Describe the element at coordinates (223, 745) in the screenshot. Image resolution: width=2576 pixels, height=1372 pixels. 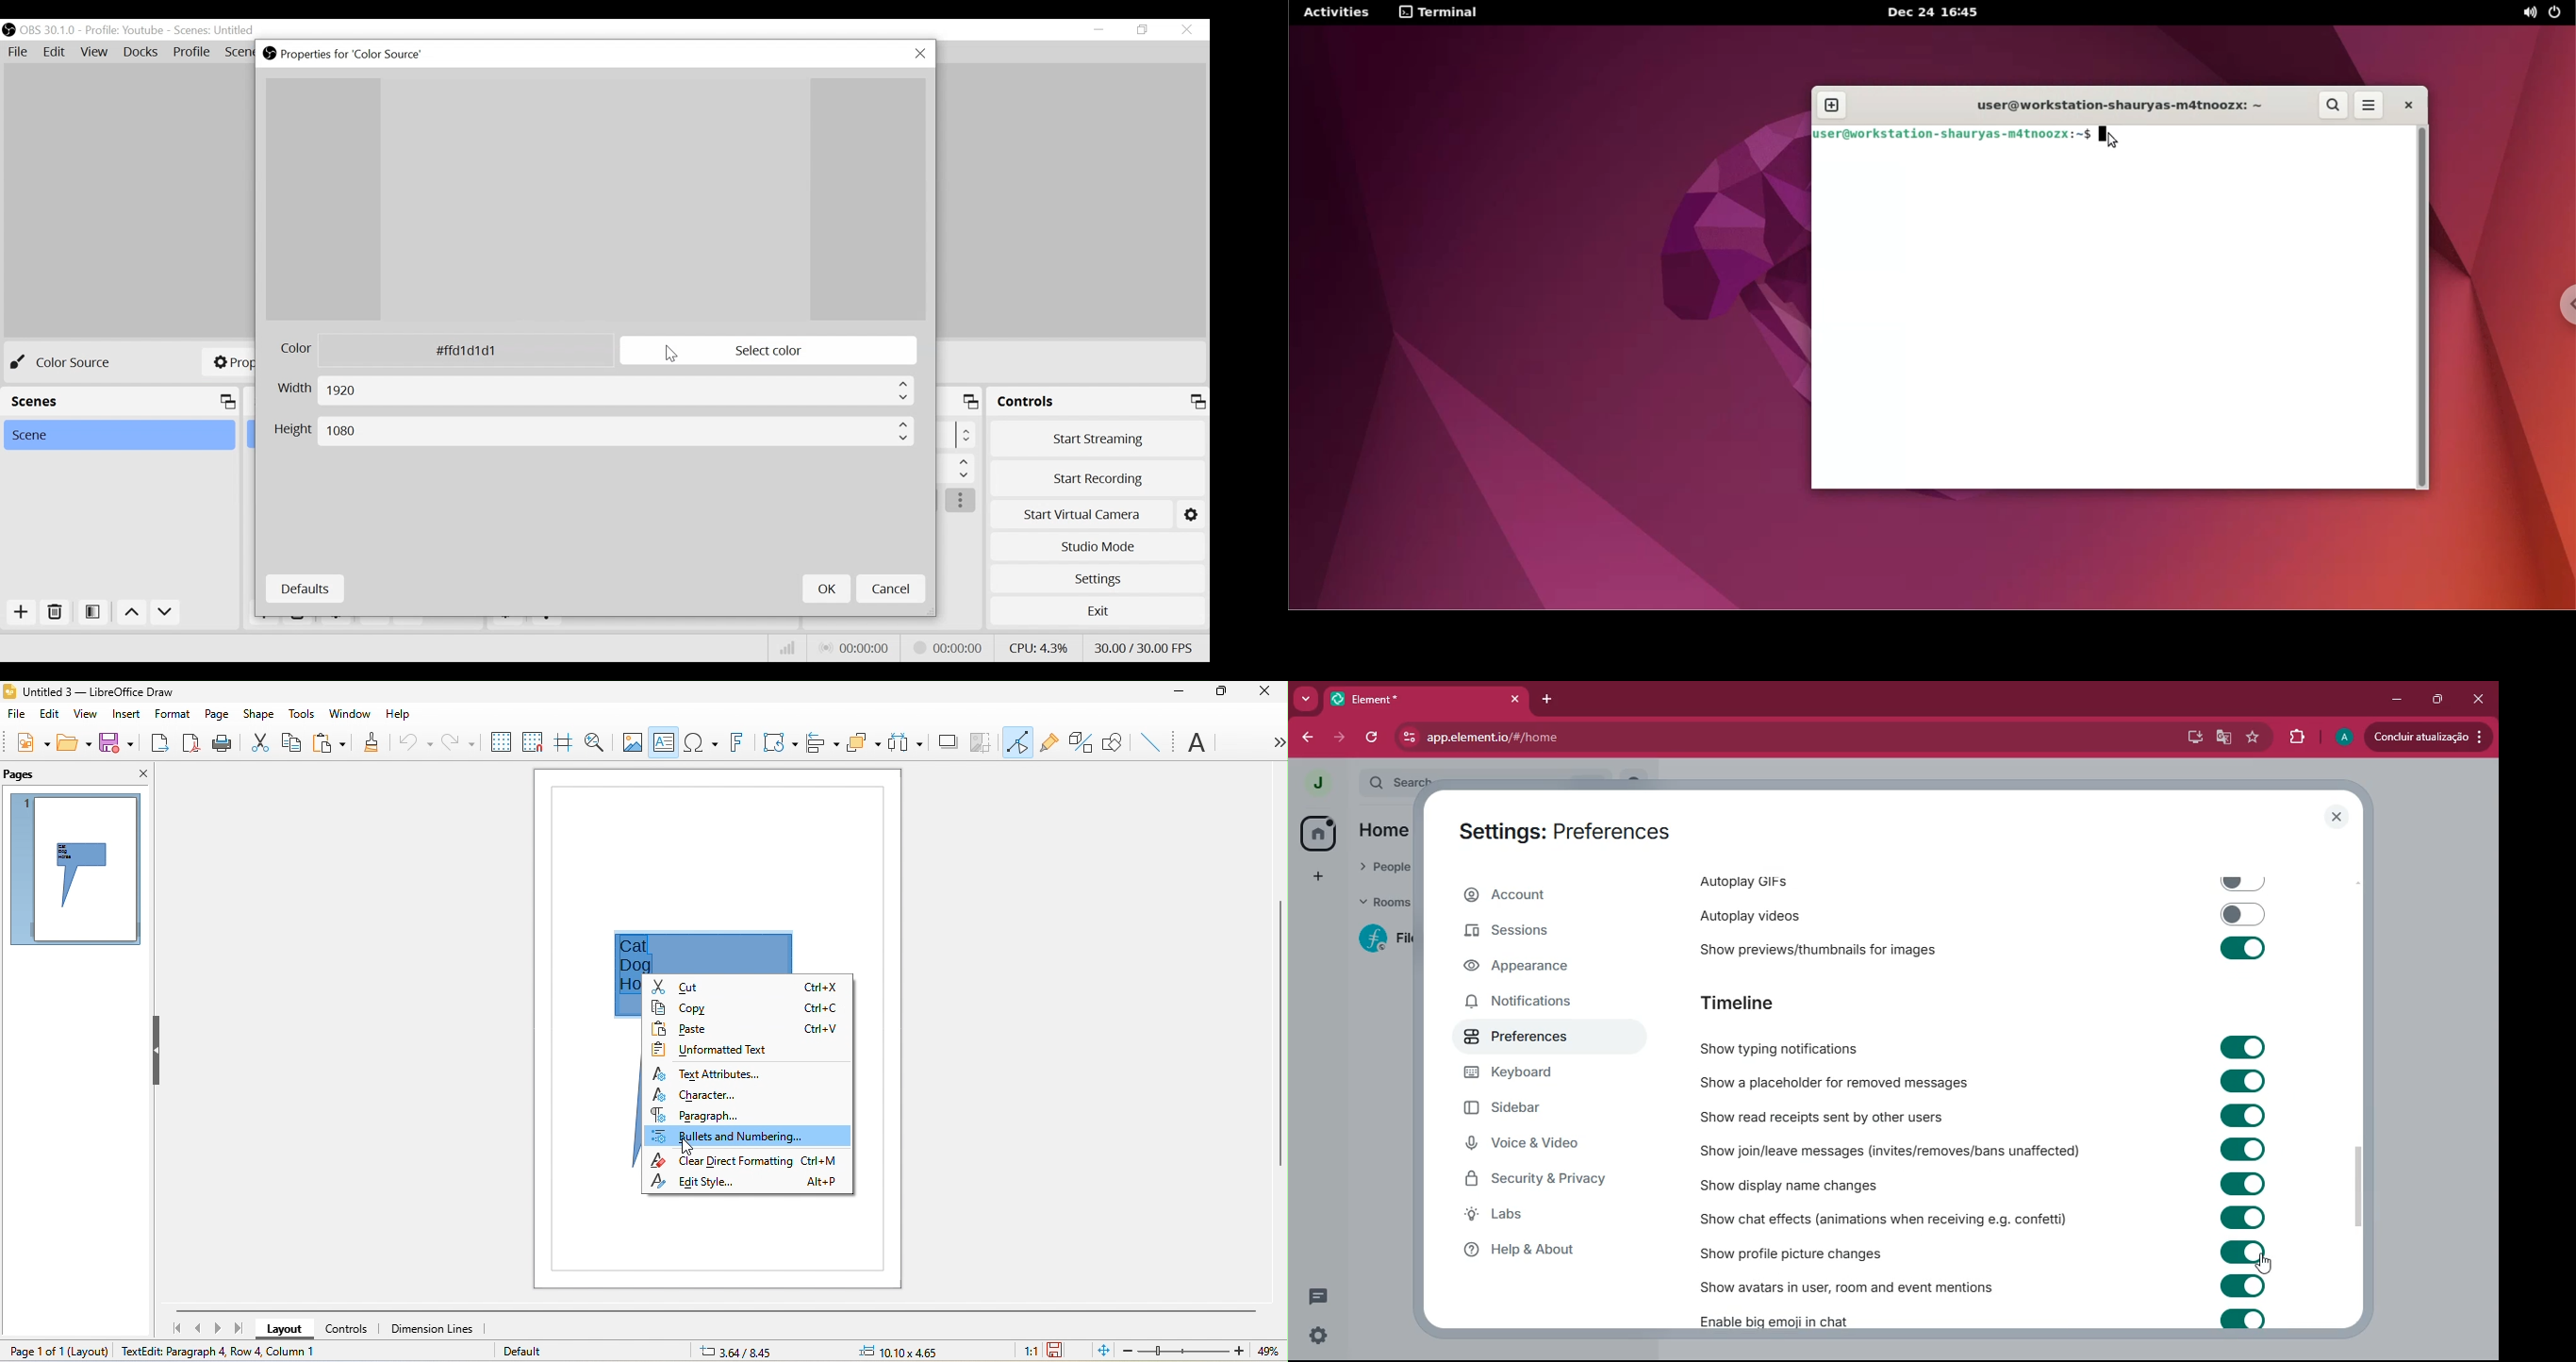
I see `print` at that location.